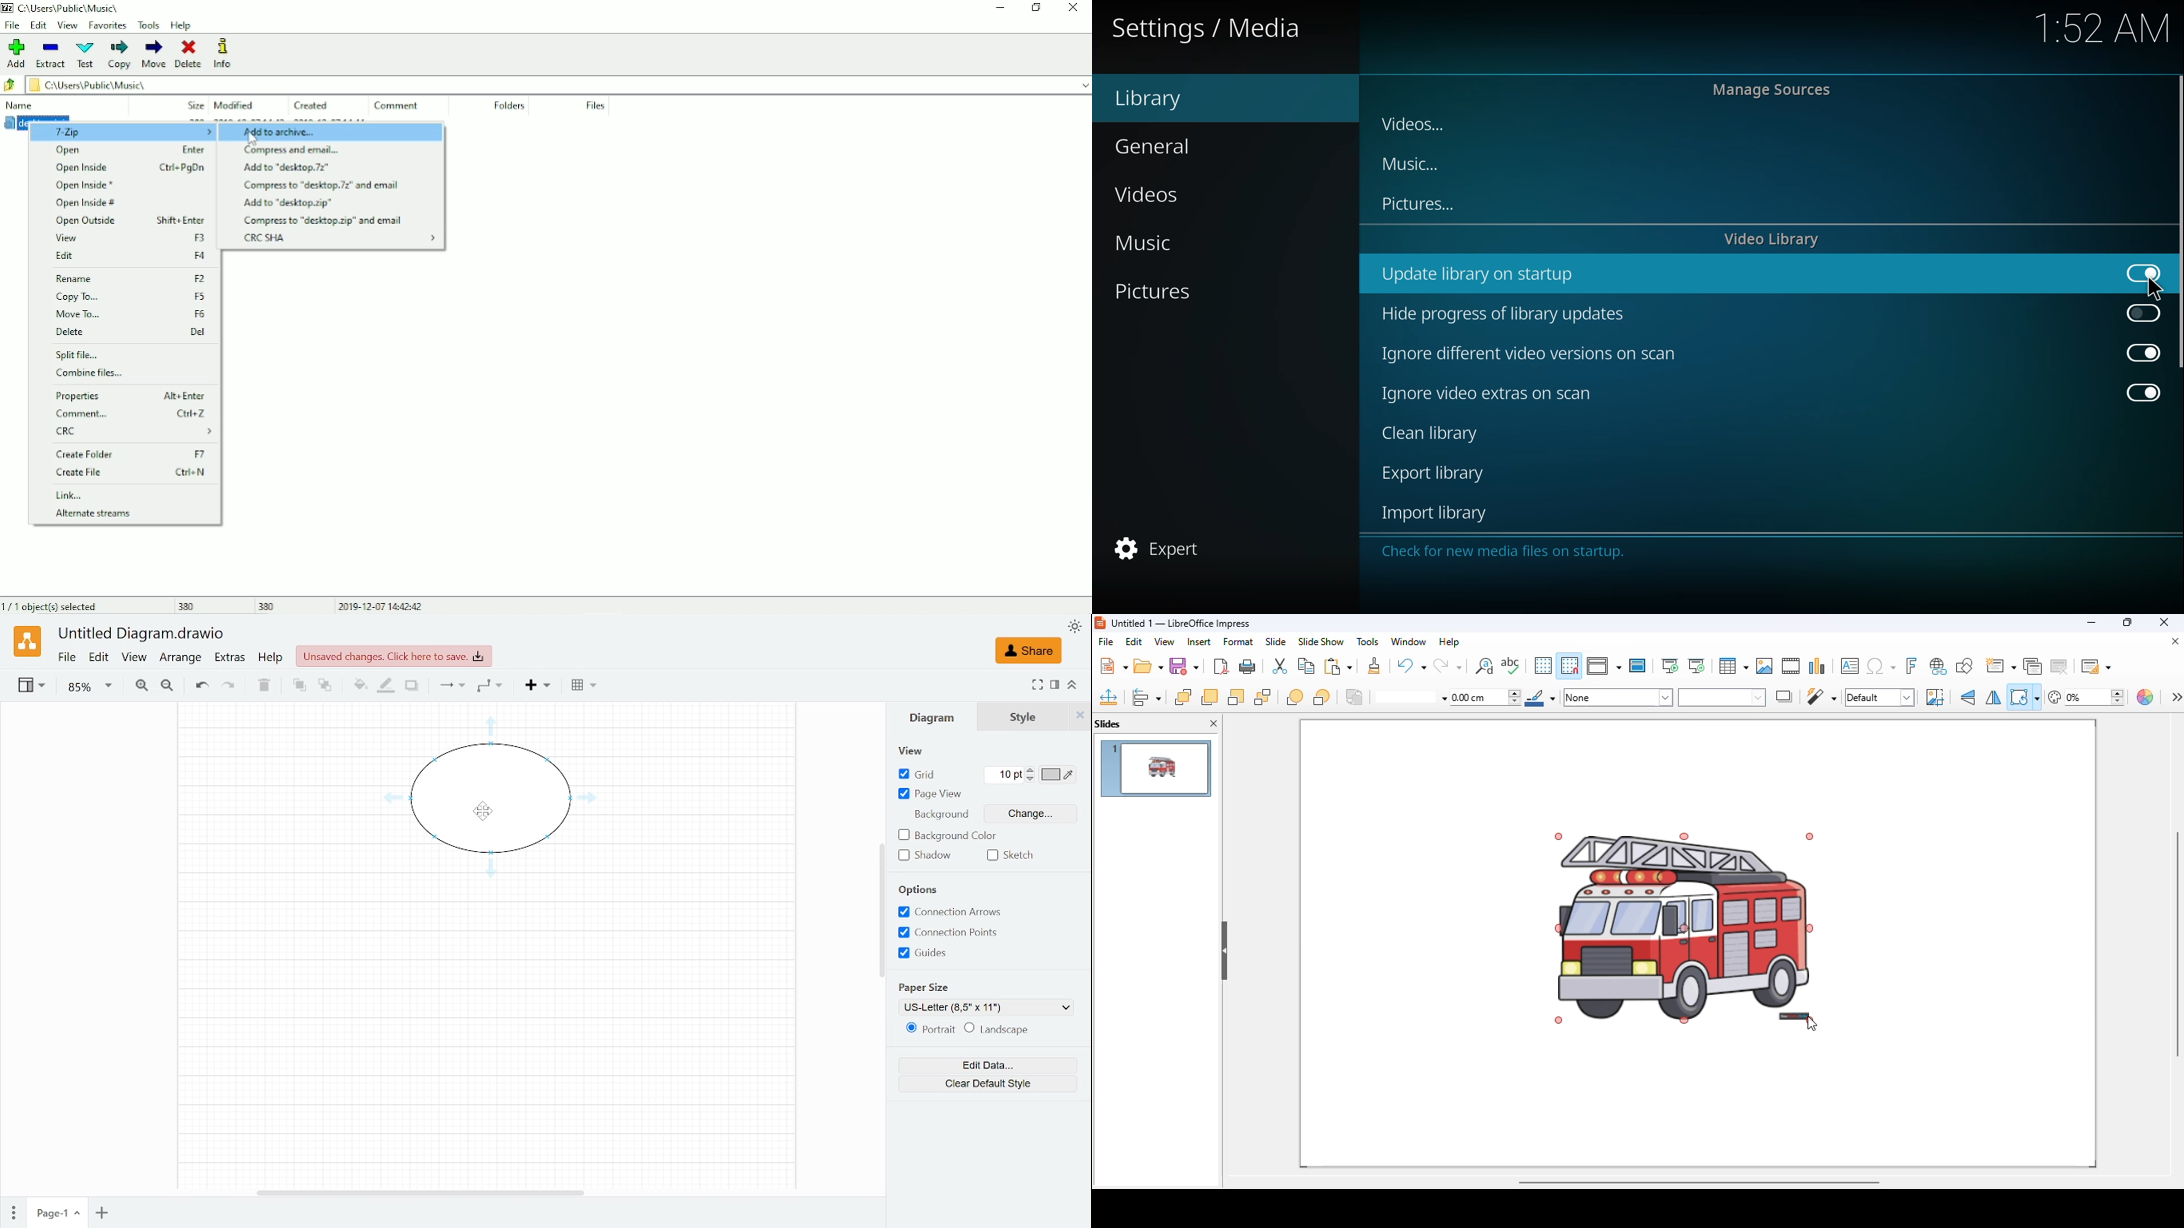 The image size is (2184, 1232). I want to click on more options, so click(2176, 696).